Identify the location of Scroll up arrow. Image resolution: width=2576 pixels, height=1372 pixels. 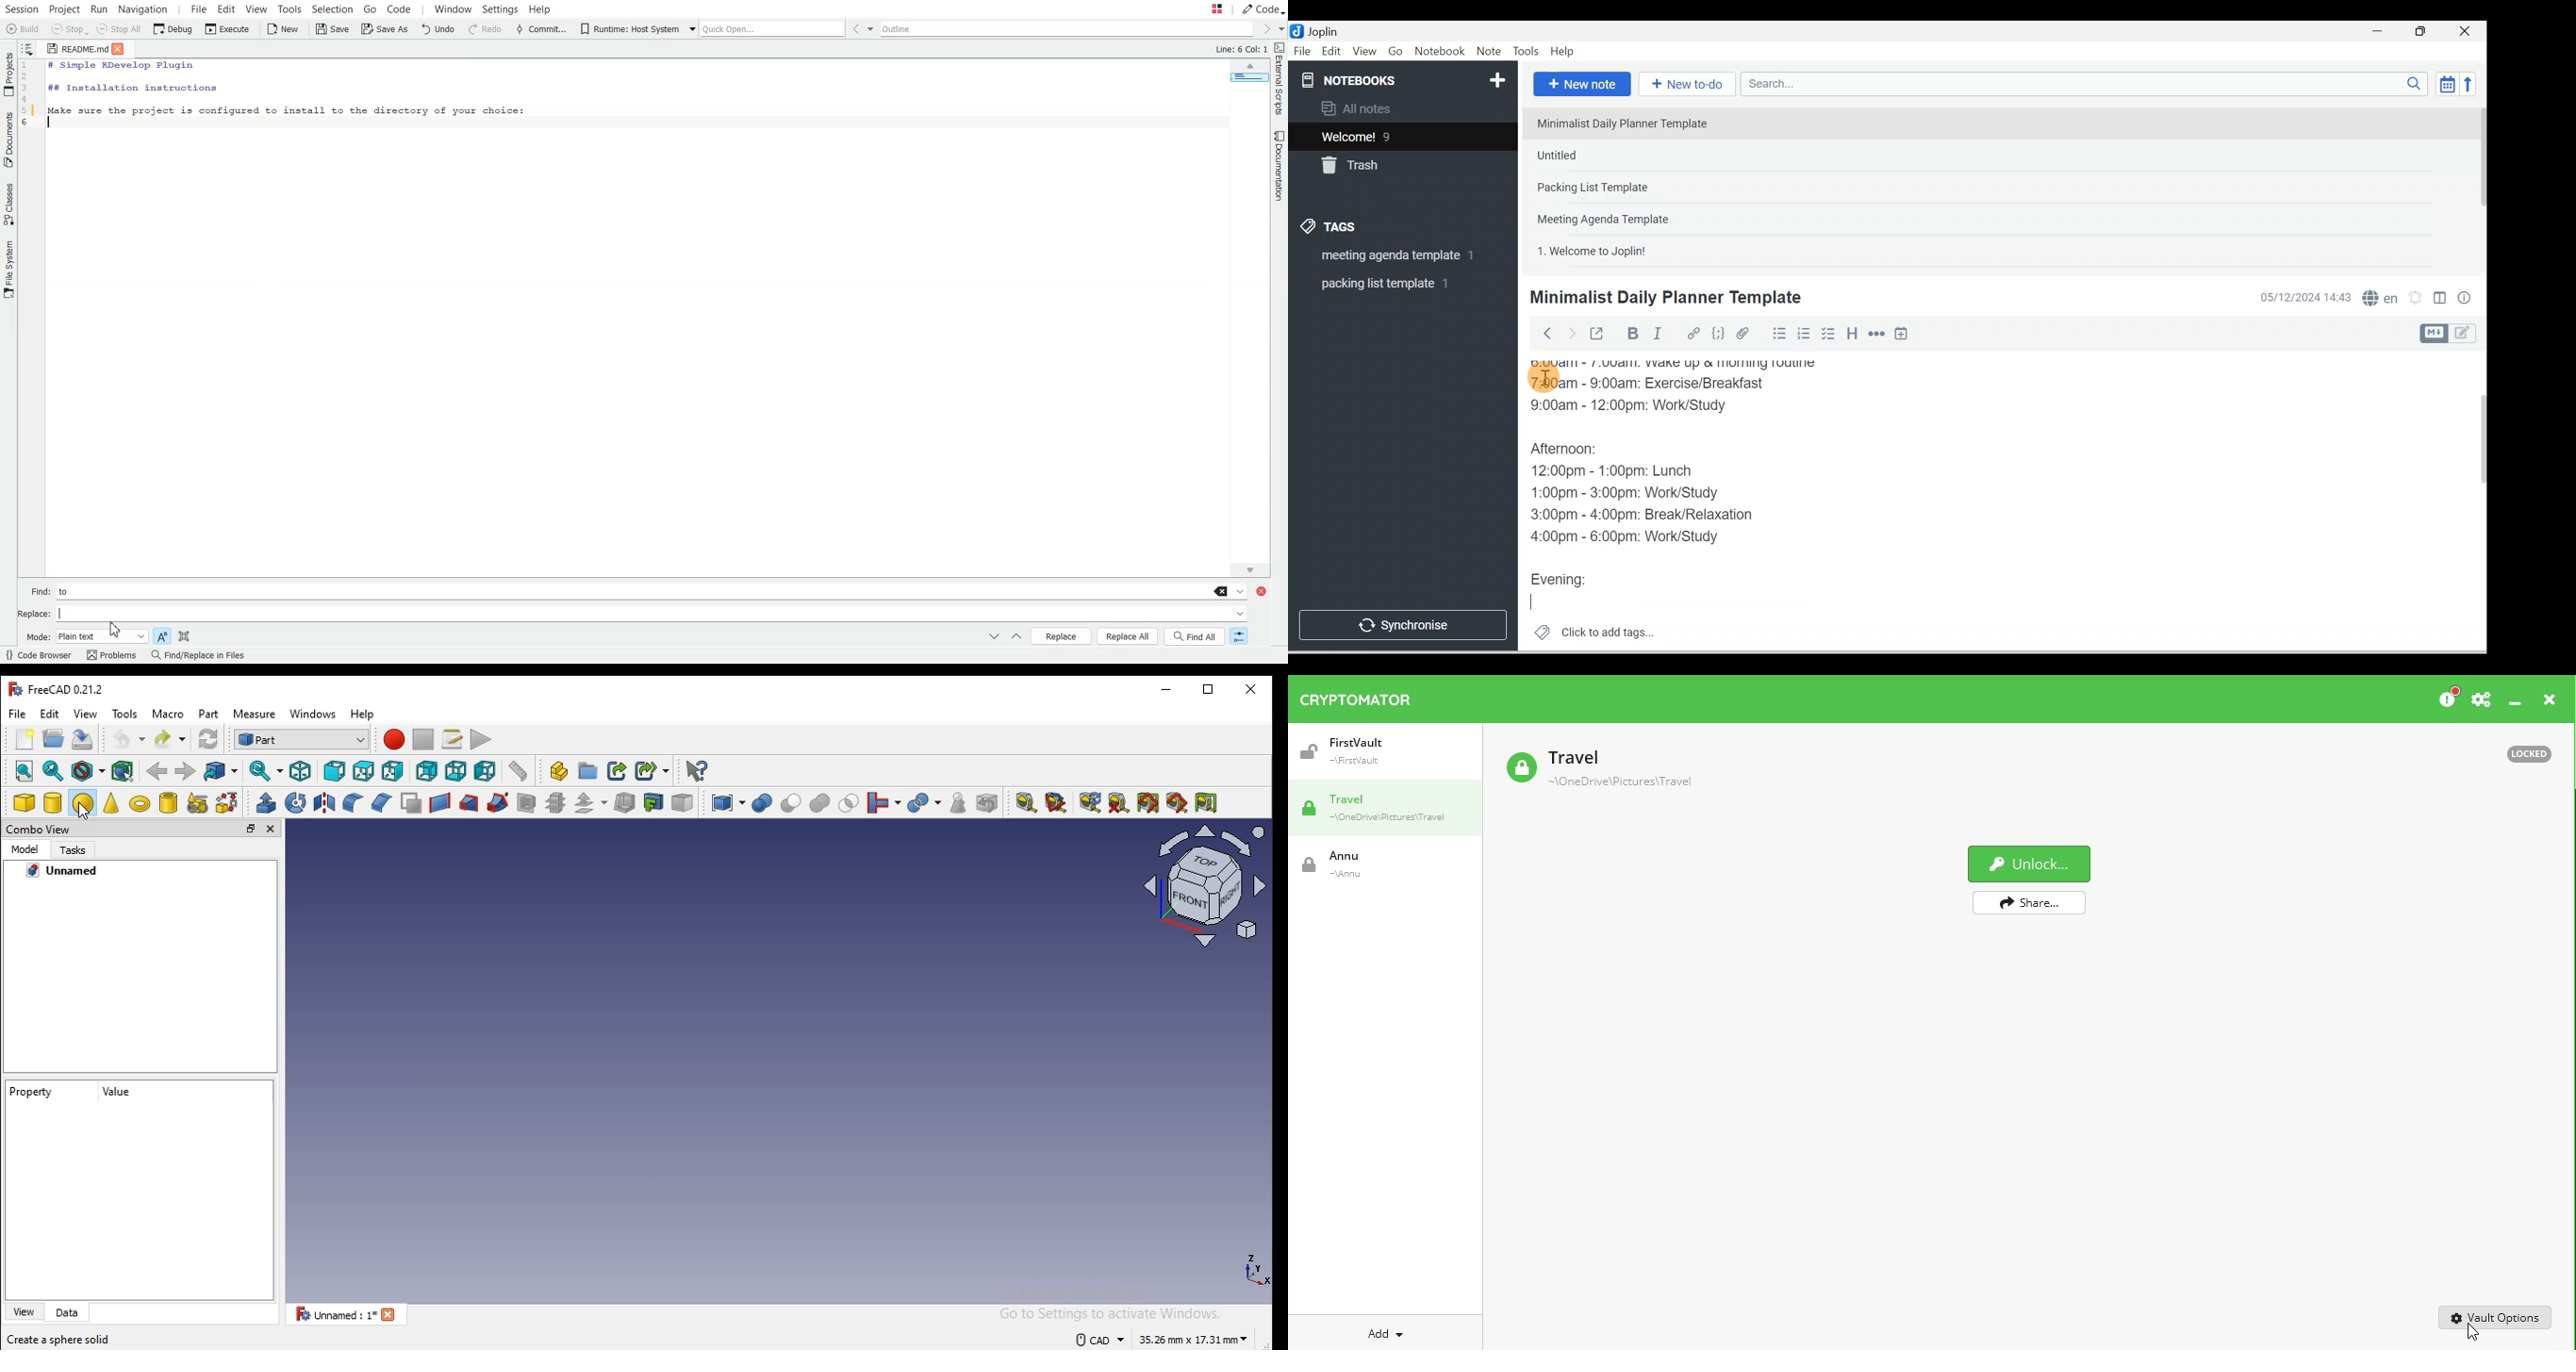
(1250, 67).